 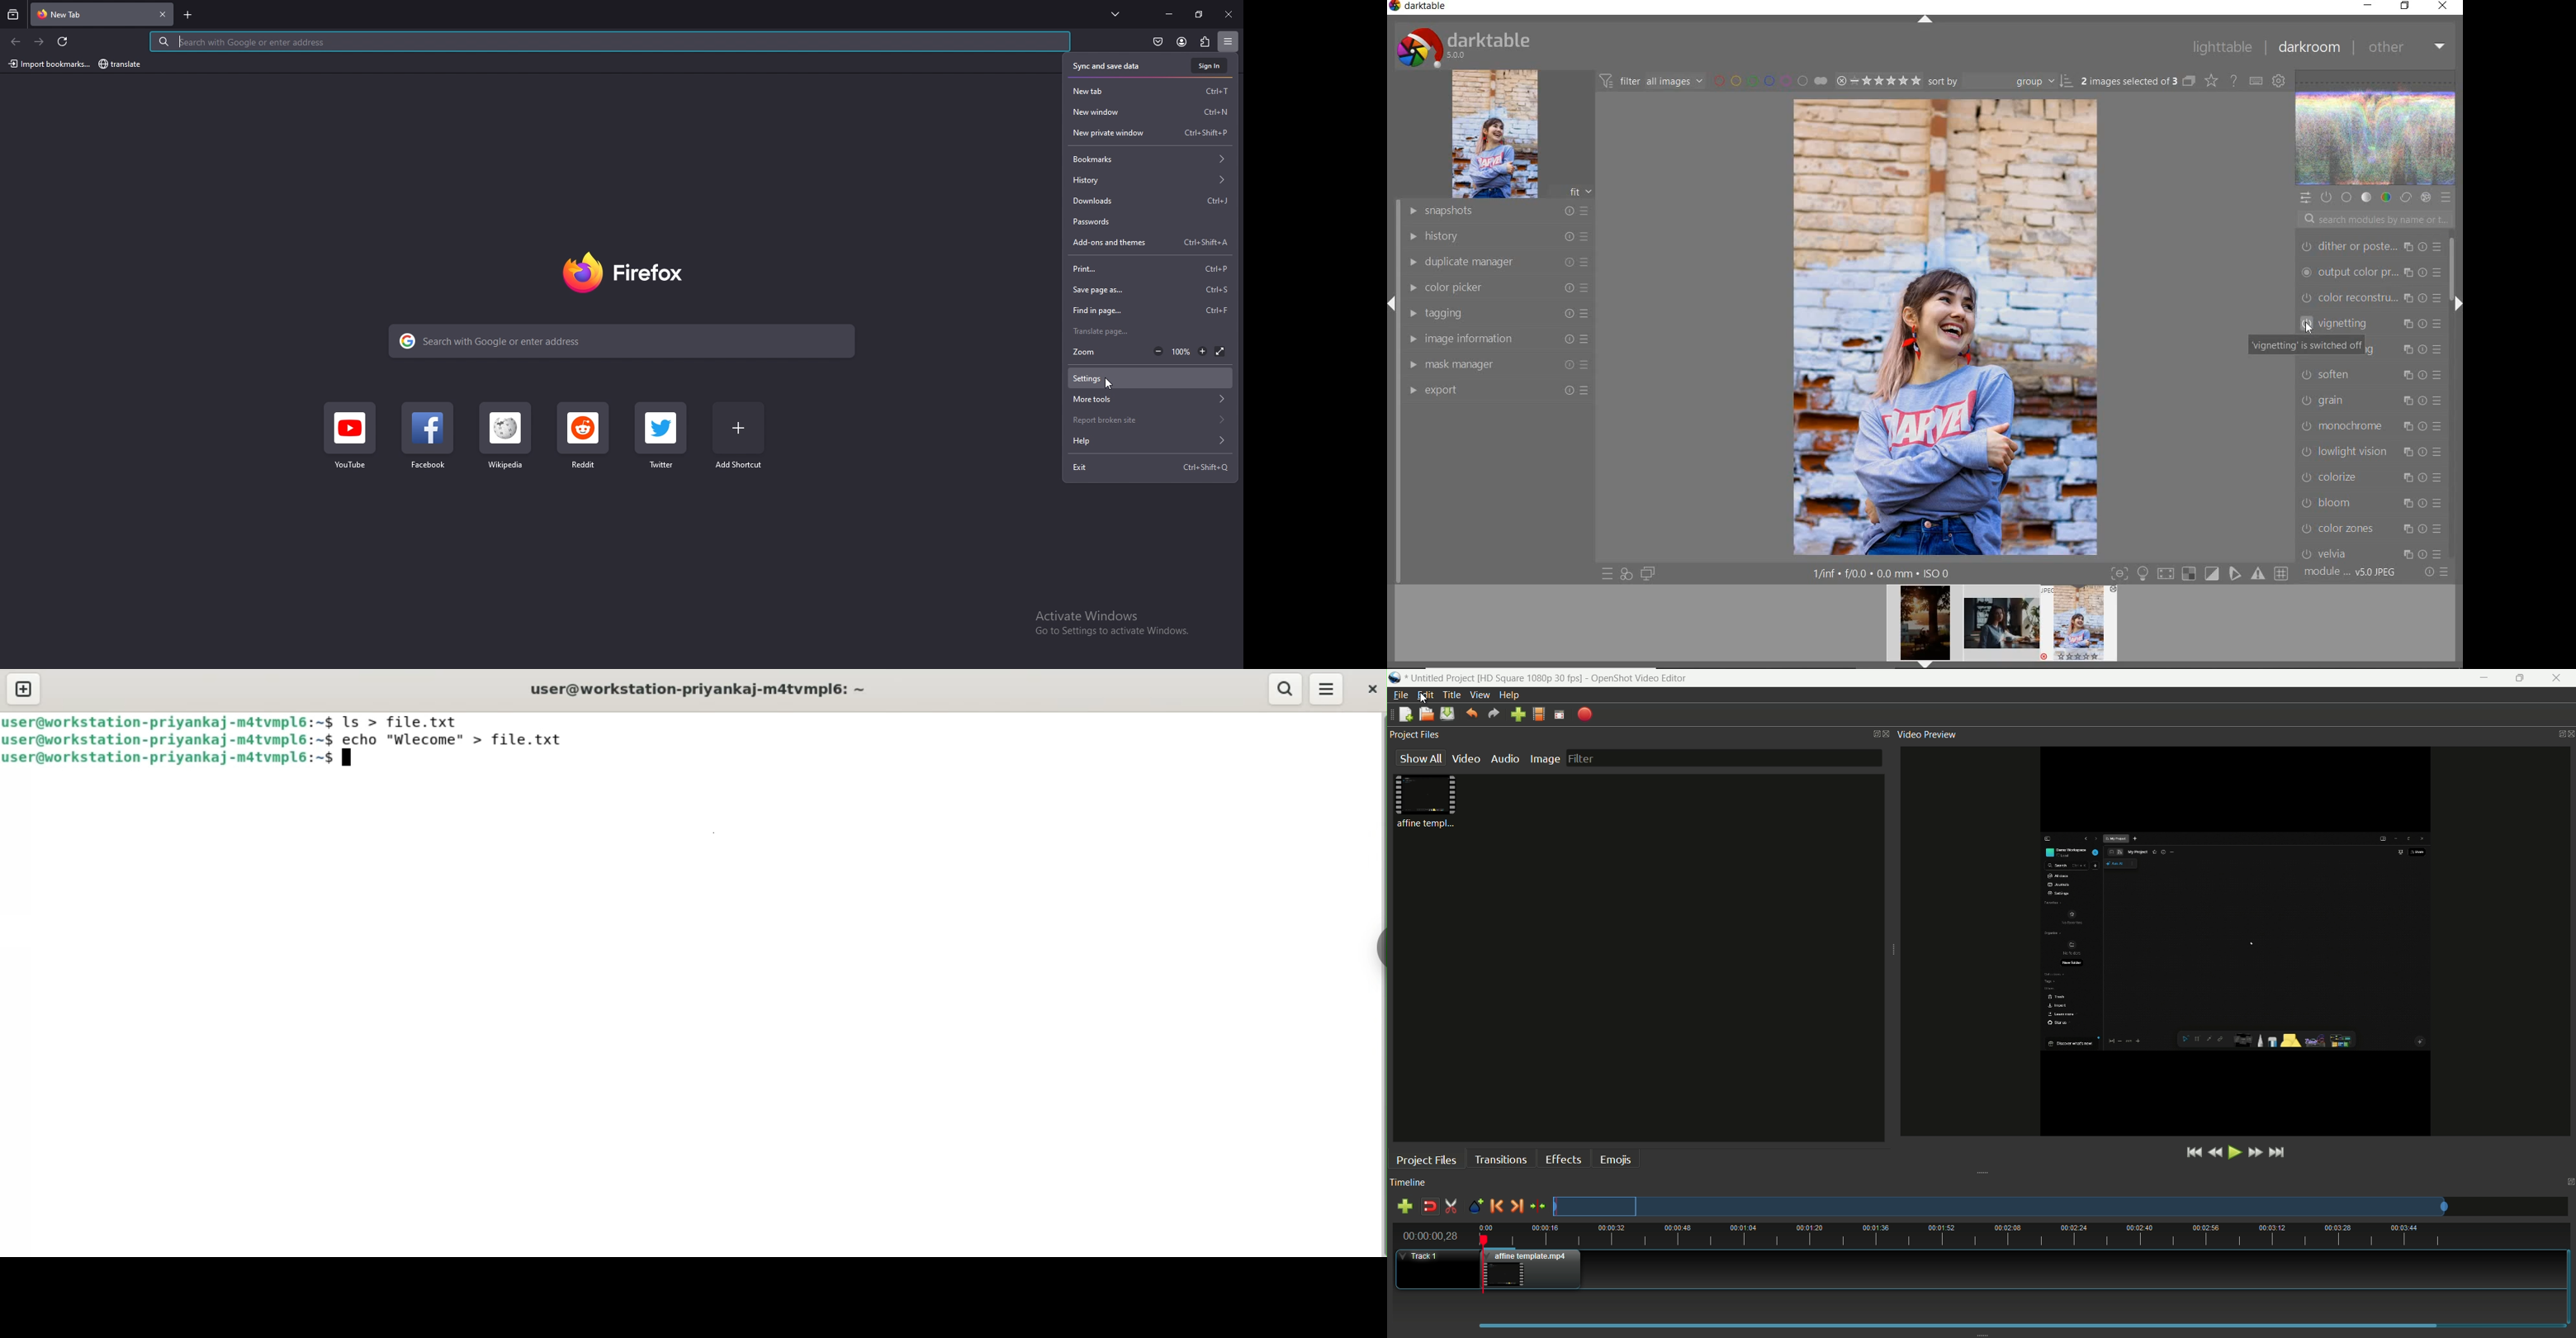 I want to click on more tools, so click(x=1150, y=399).